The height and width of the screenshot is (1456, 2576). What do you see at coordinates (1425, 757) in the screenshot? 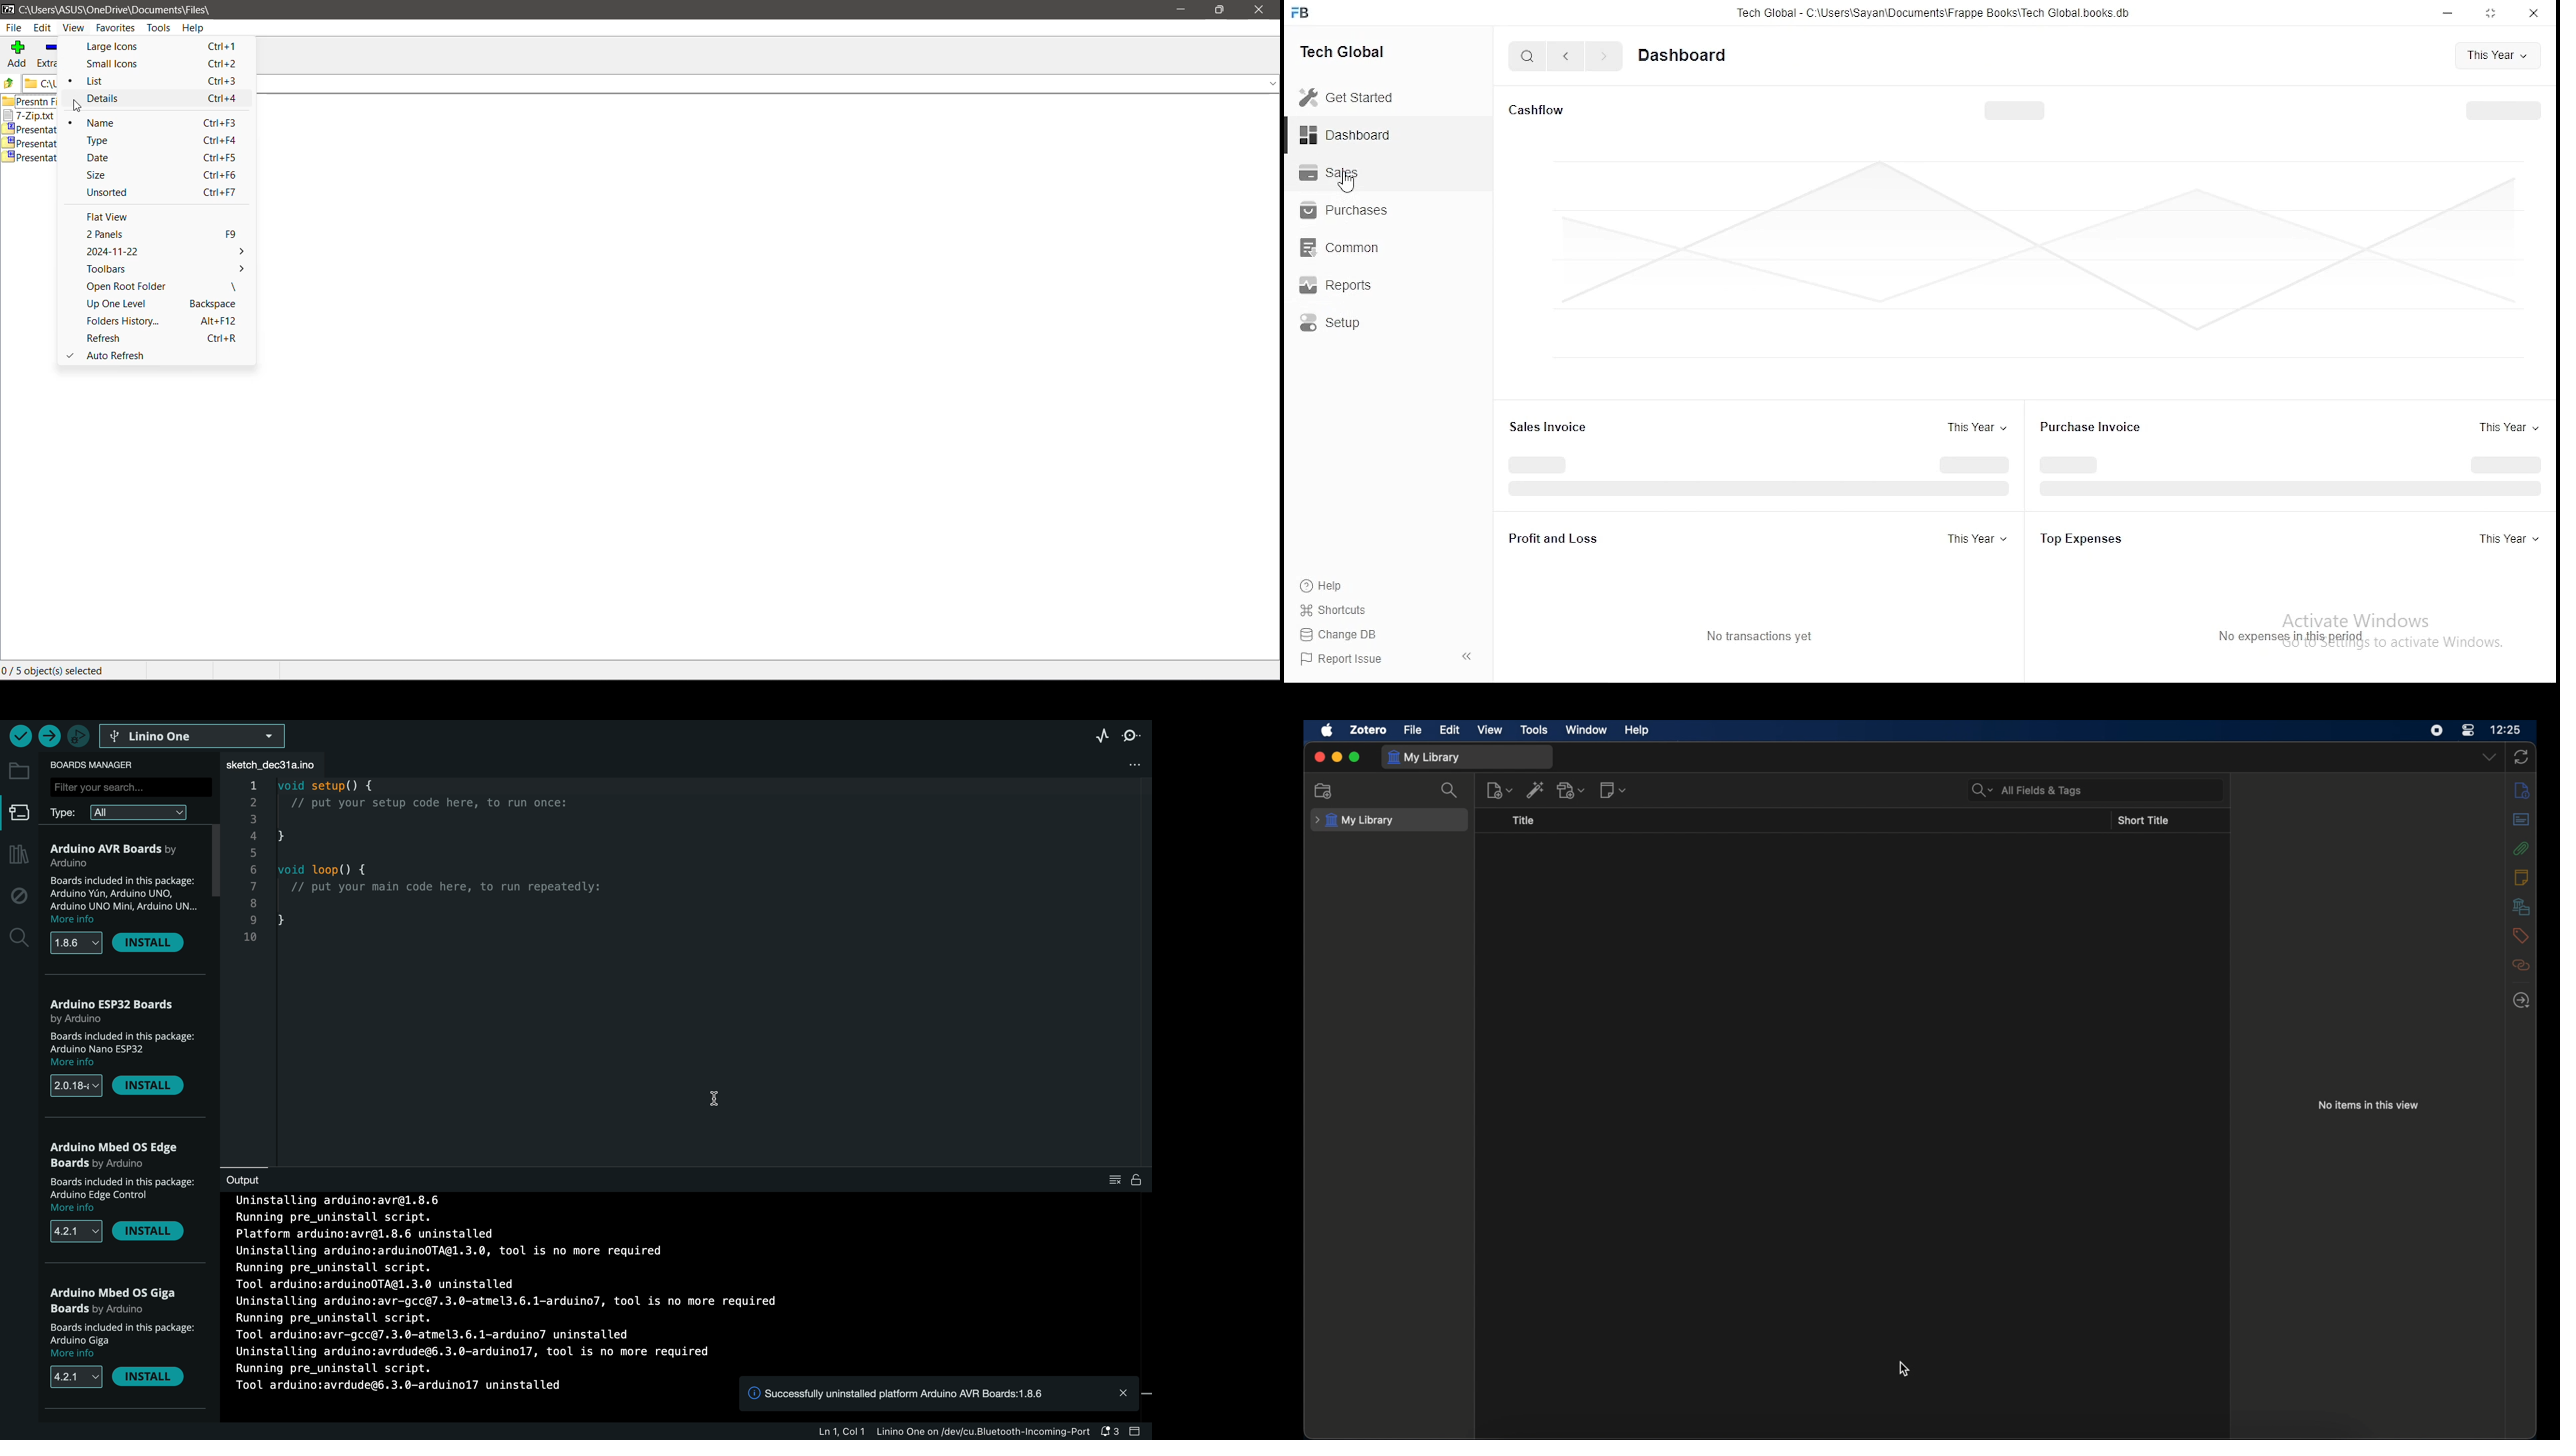
I see `my library` at bounding box center [1425, 757].